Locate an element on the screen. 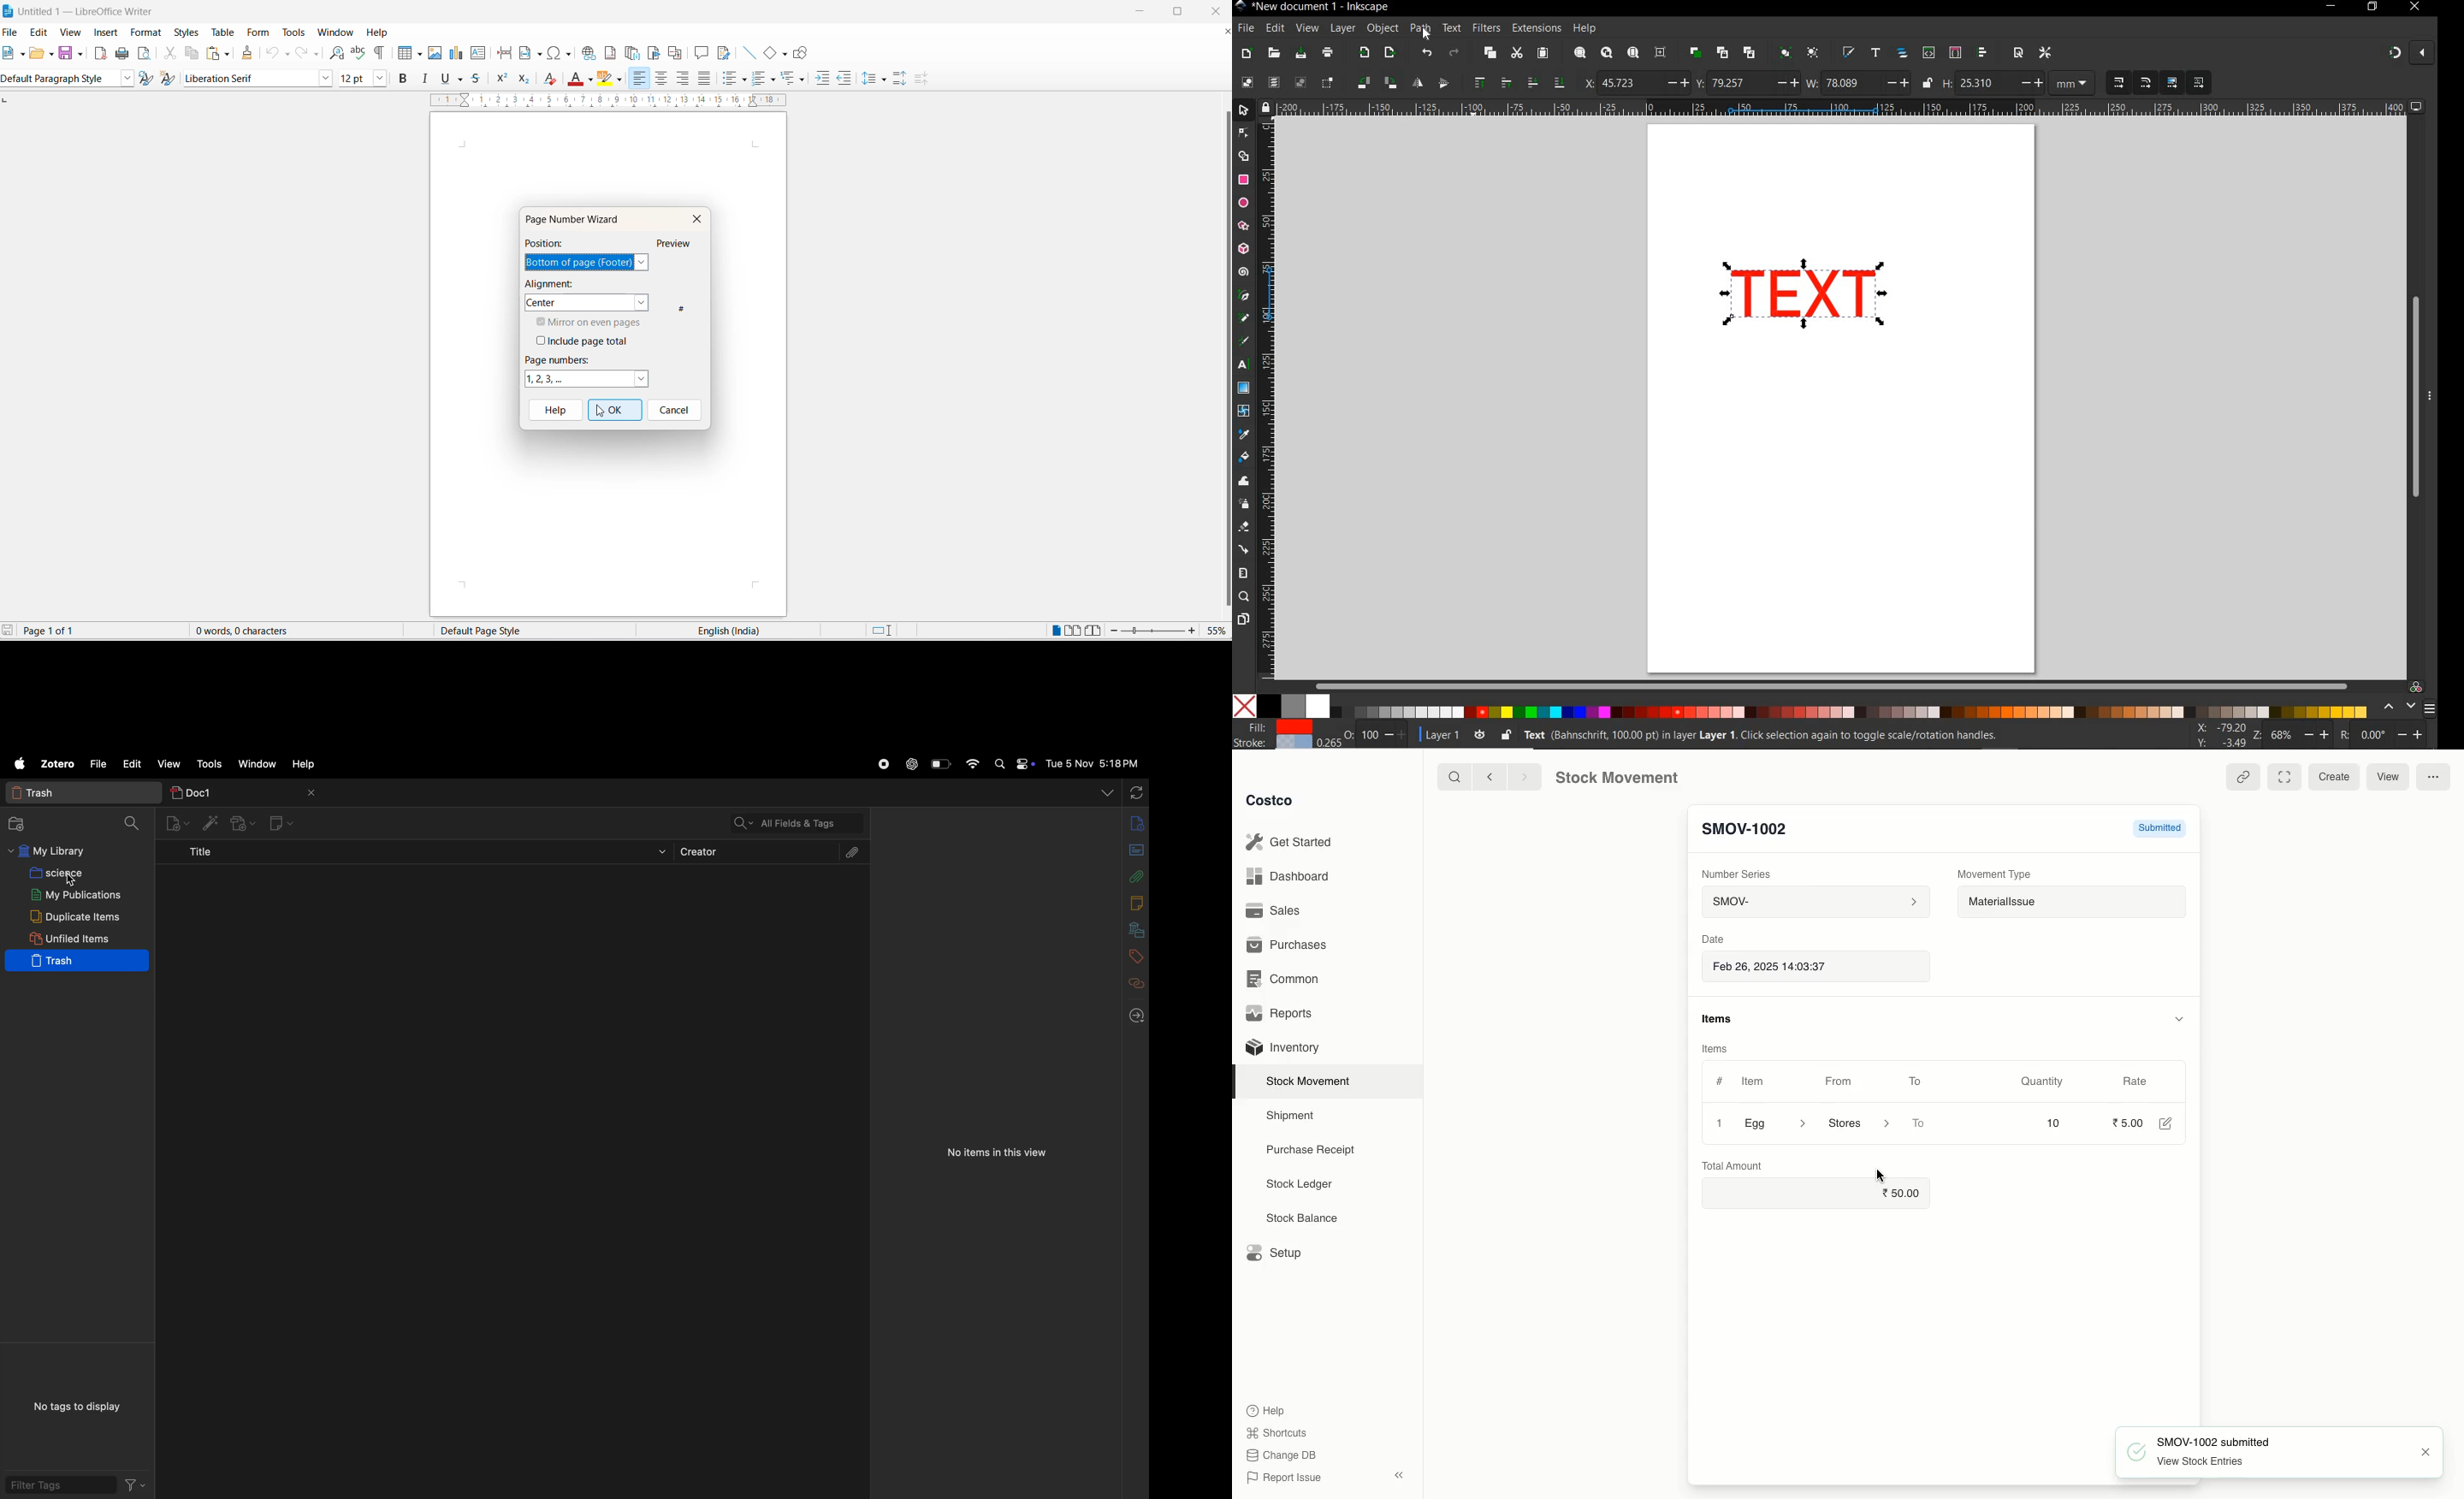 This screenshot has width=2464, height=1512. text align right is located at coordinates (682, 80).